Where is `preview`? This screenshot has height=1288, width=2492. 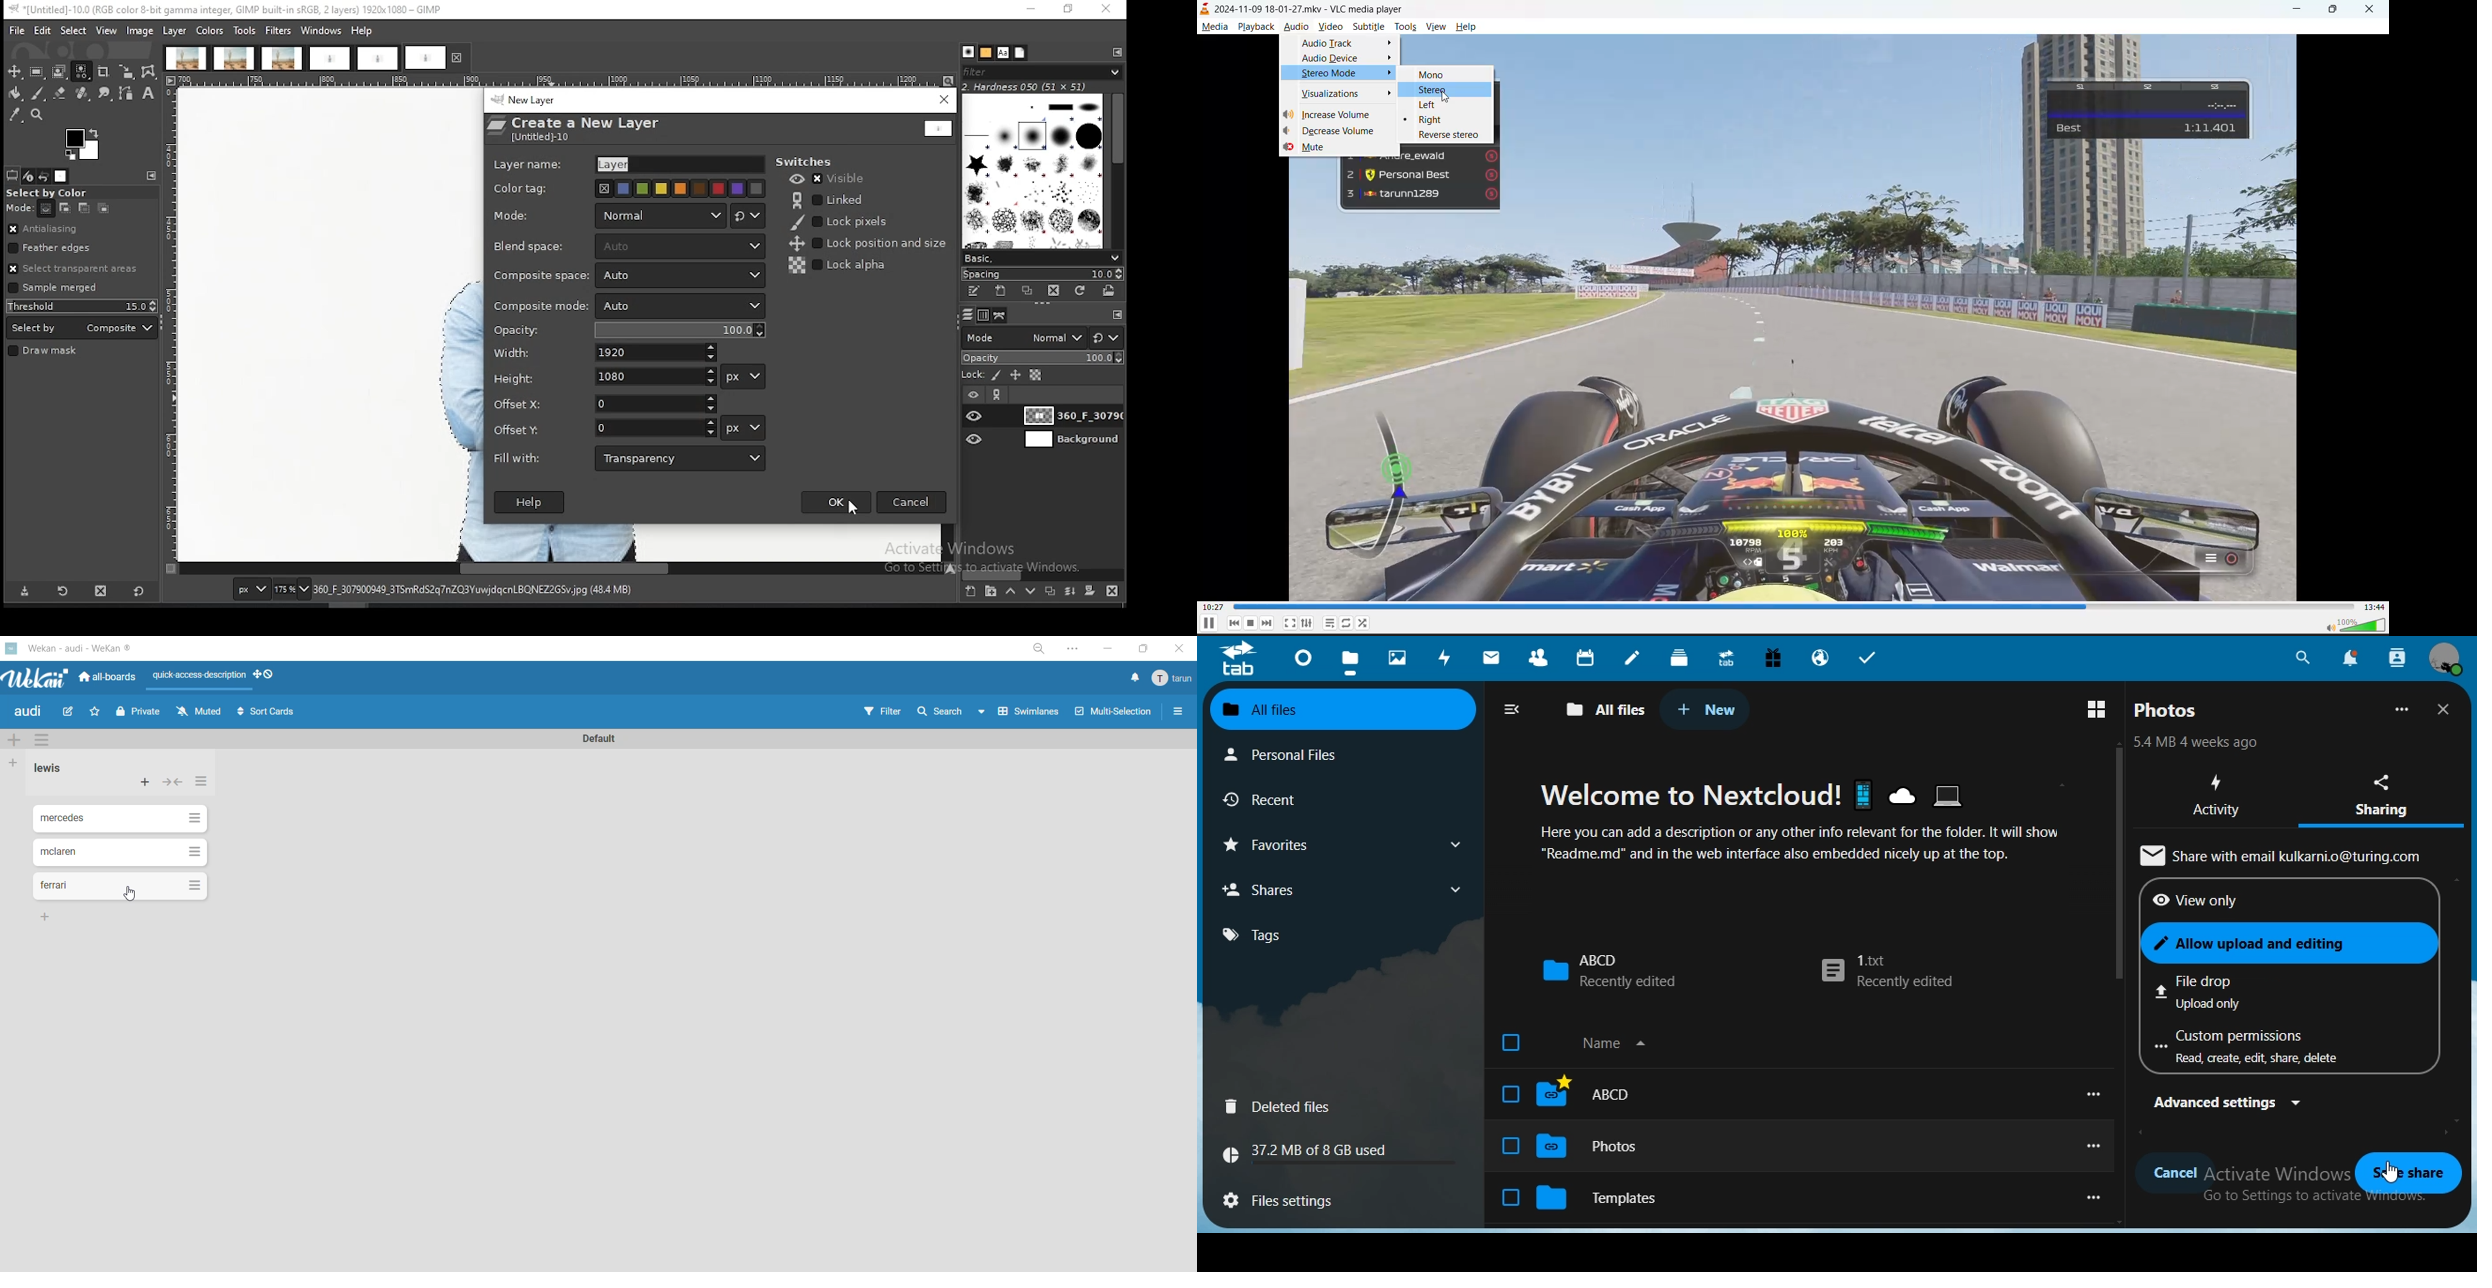
preview is located at coordinates (2148, 184).